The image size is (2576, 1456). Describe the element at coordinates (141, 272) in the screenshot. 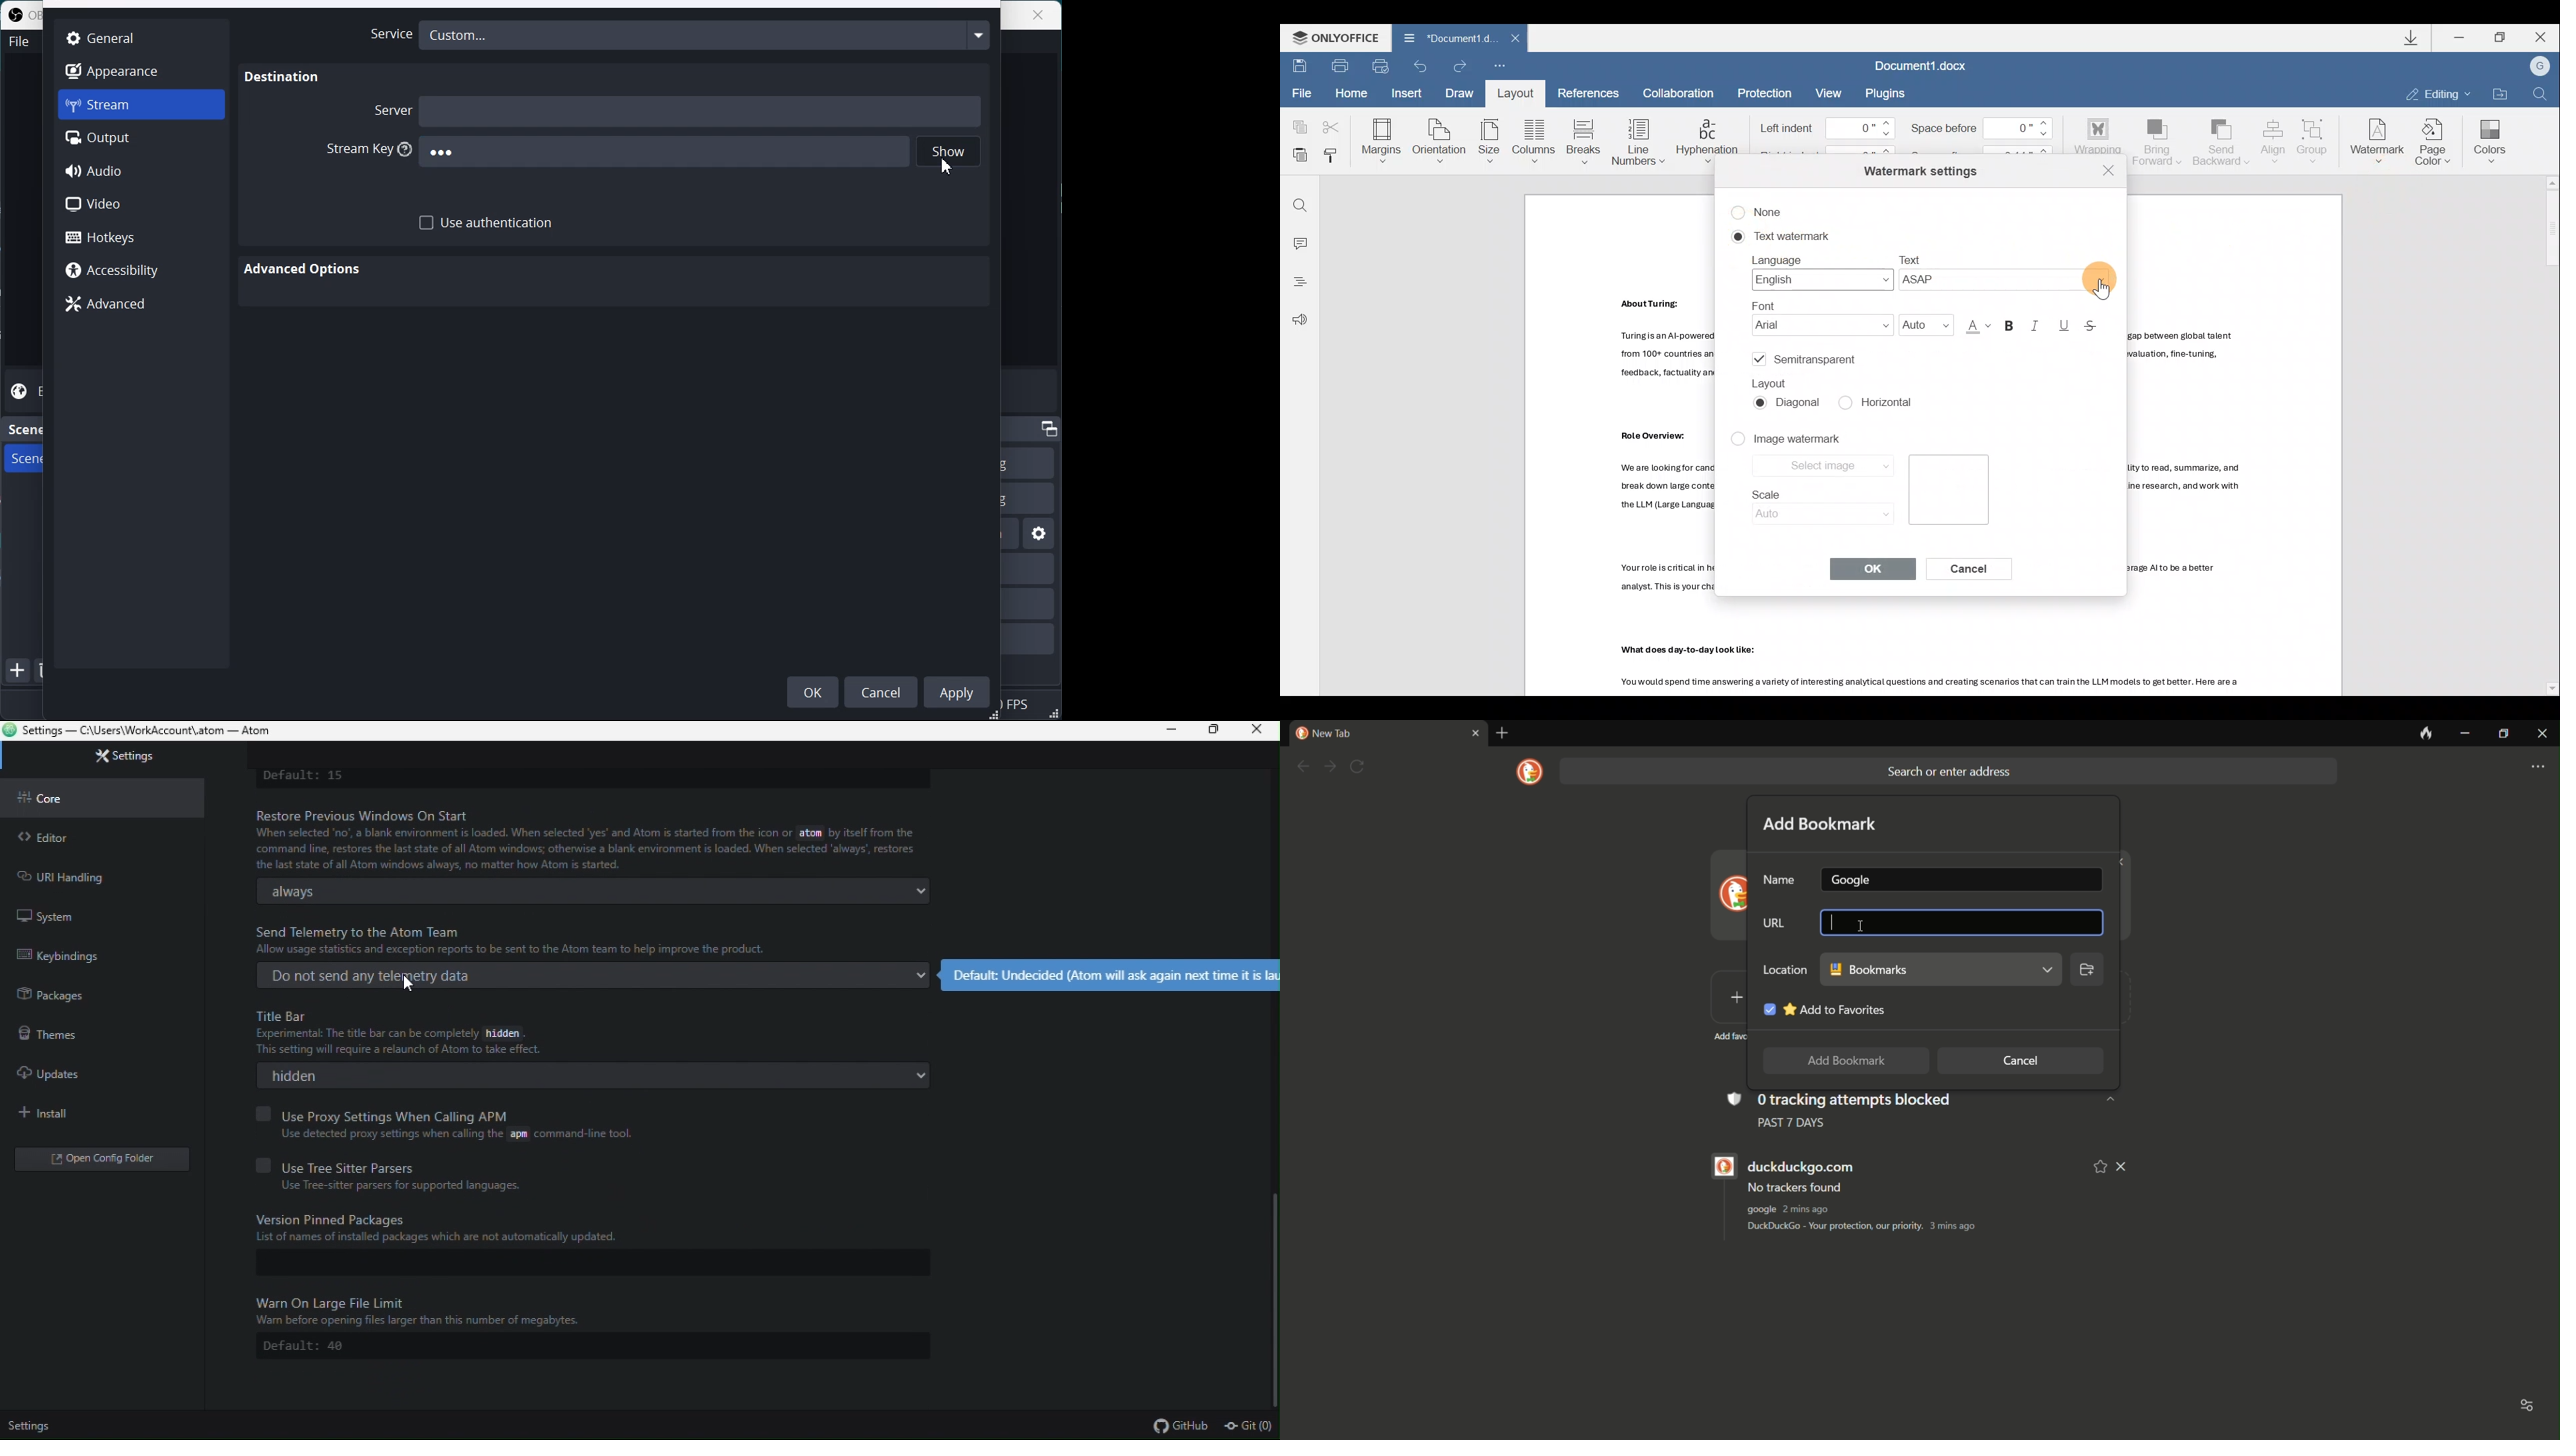

I see `Accessibility` at that location.